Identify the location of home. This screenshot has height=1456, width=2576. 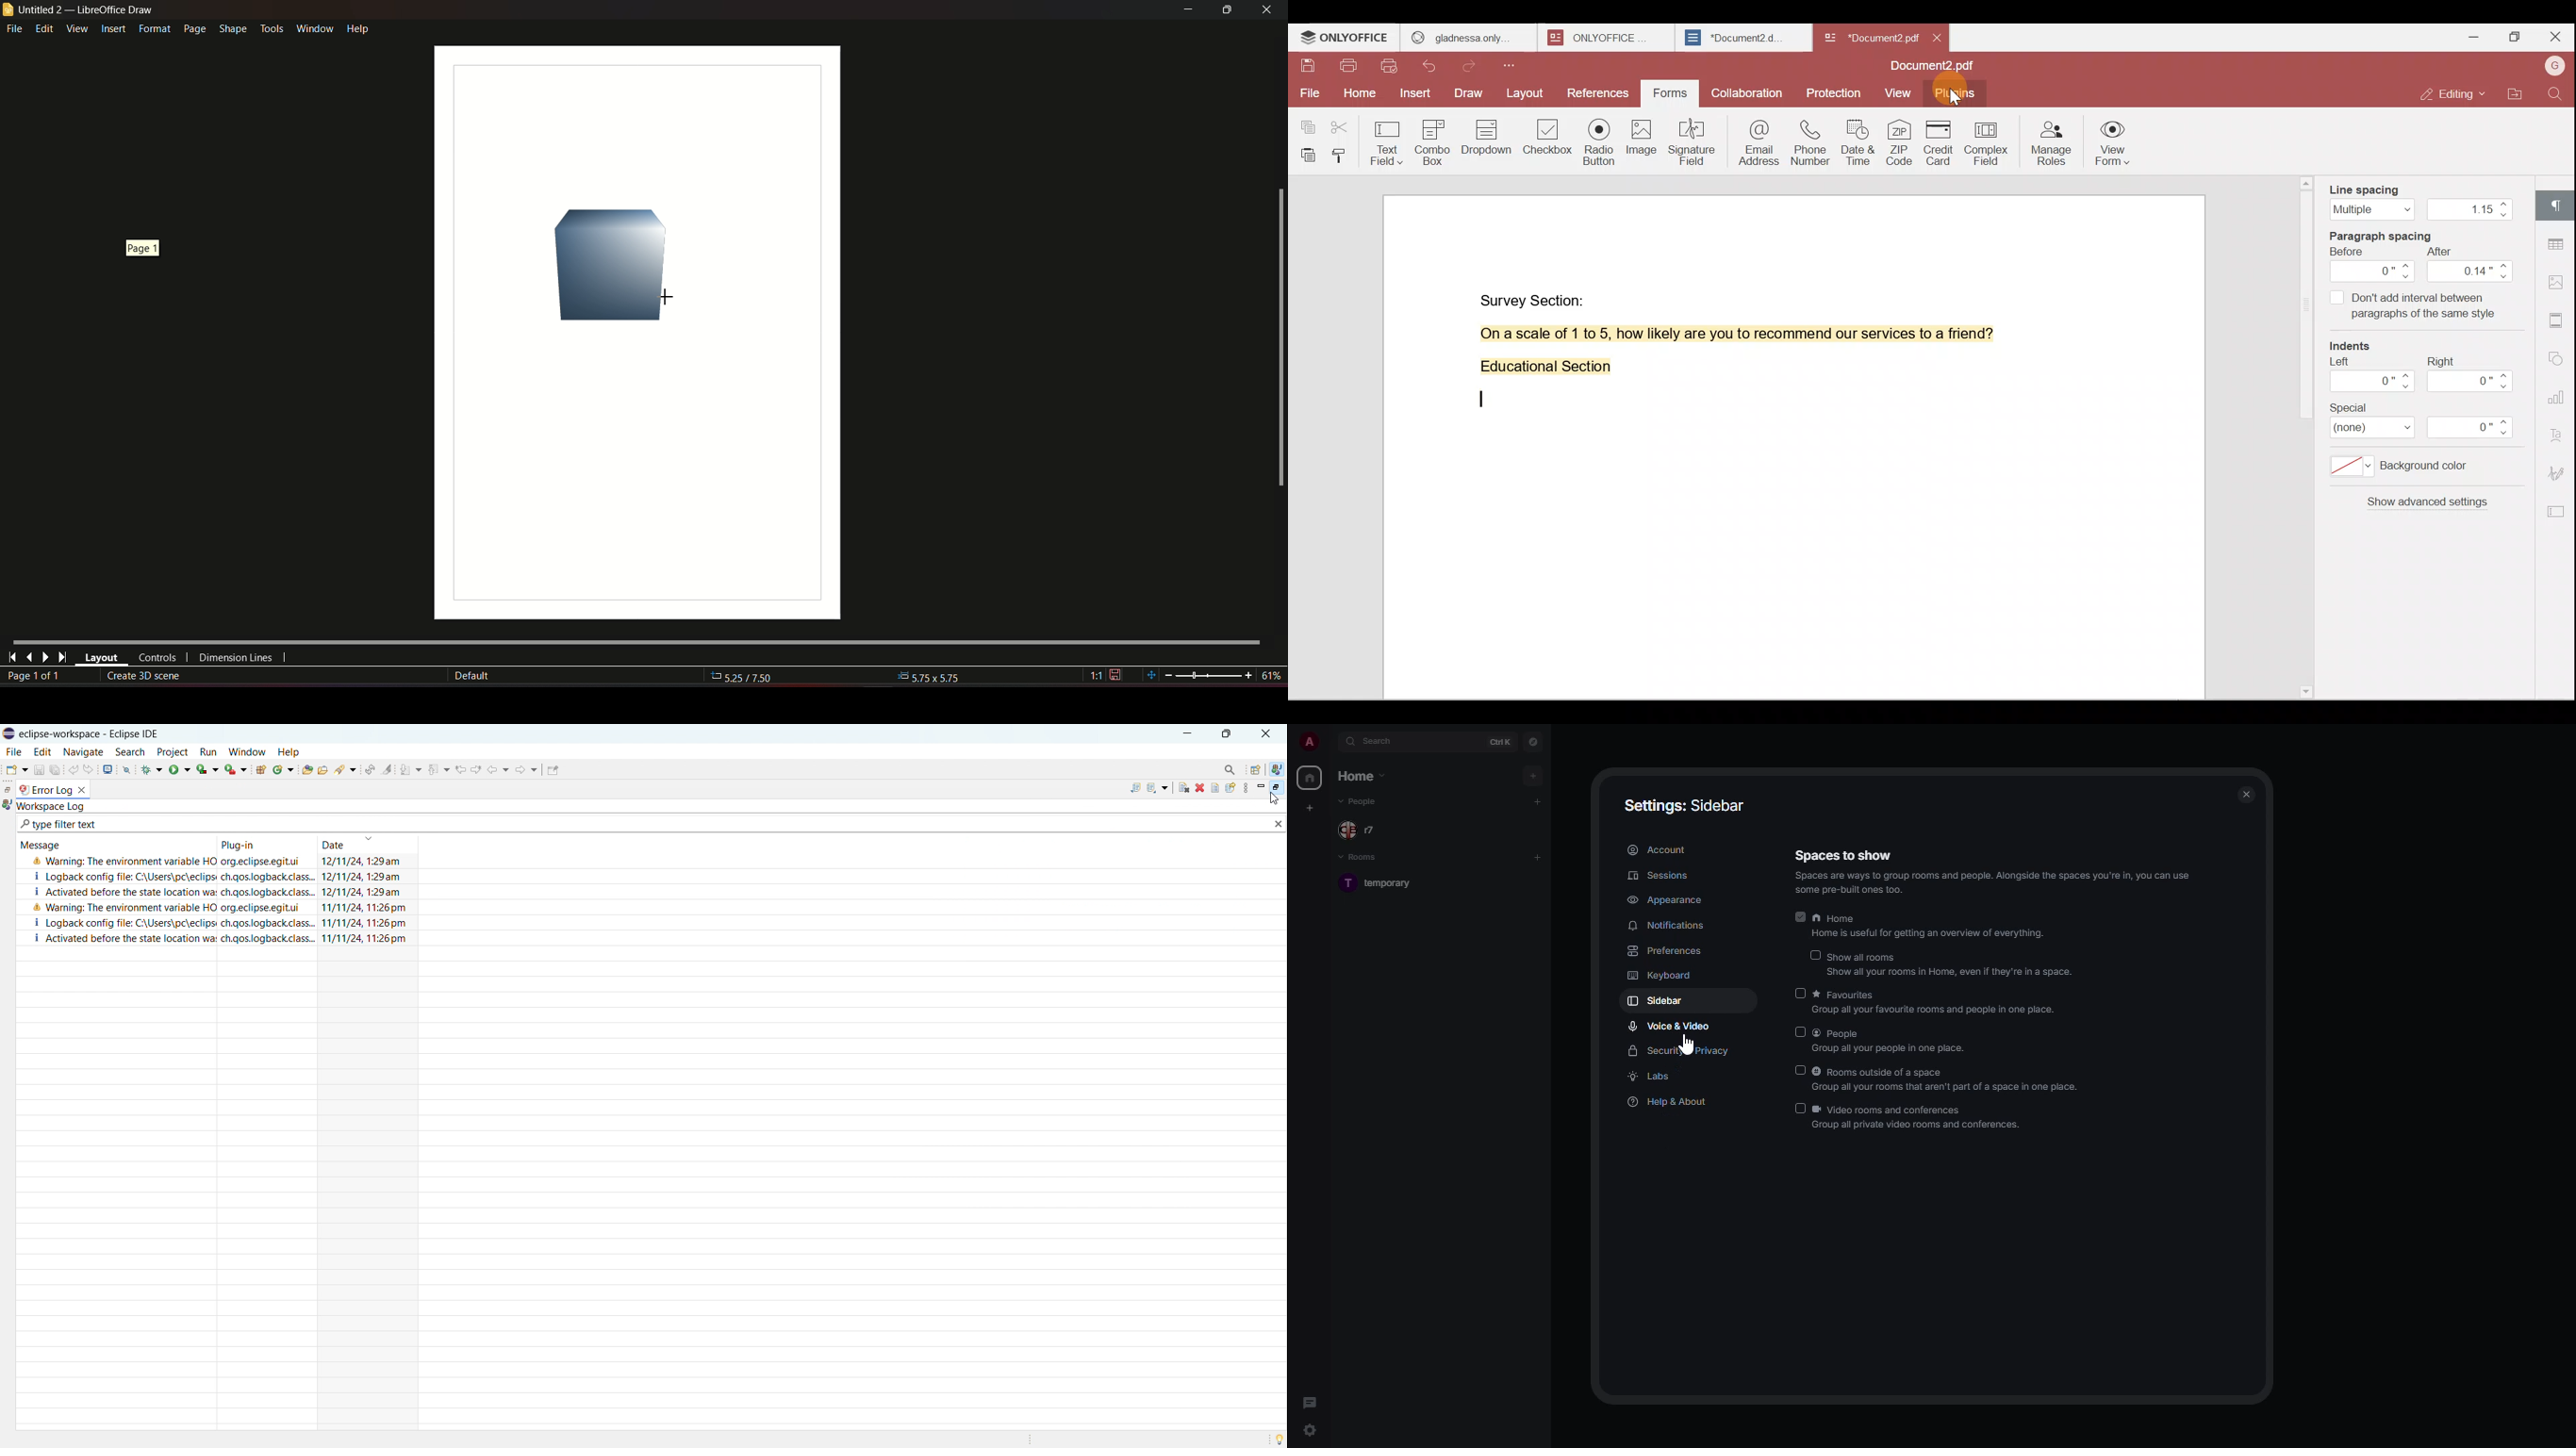
(1311, 779).